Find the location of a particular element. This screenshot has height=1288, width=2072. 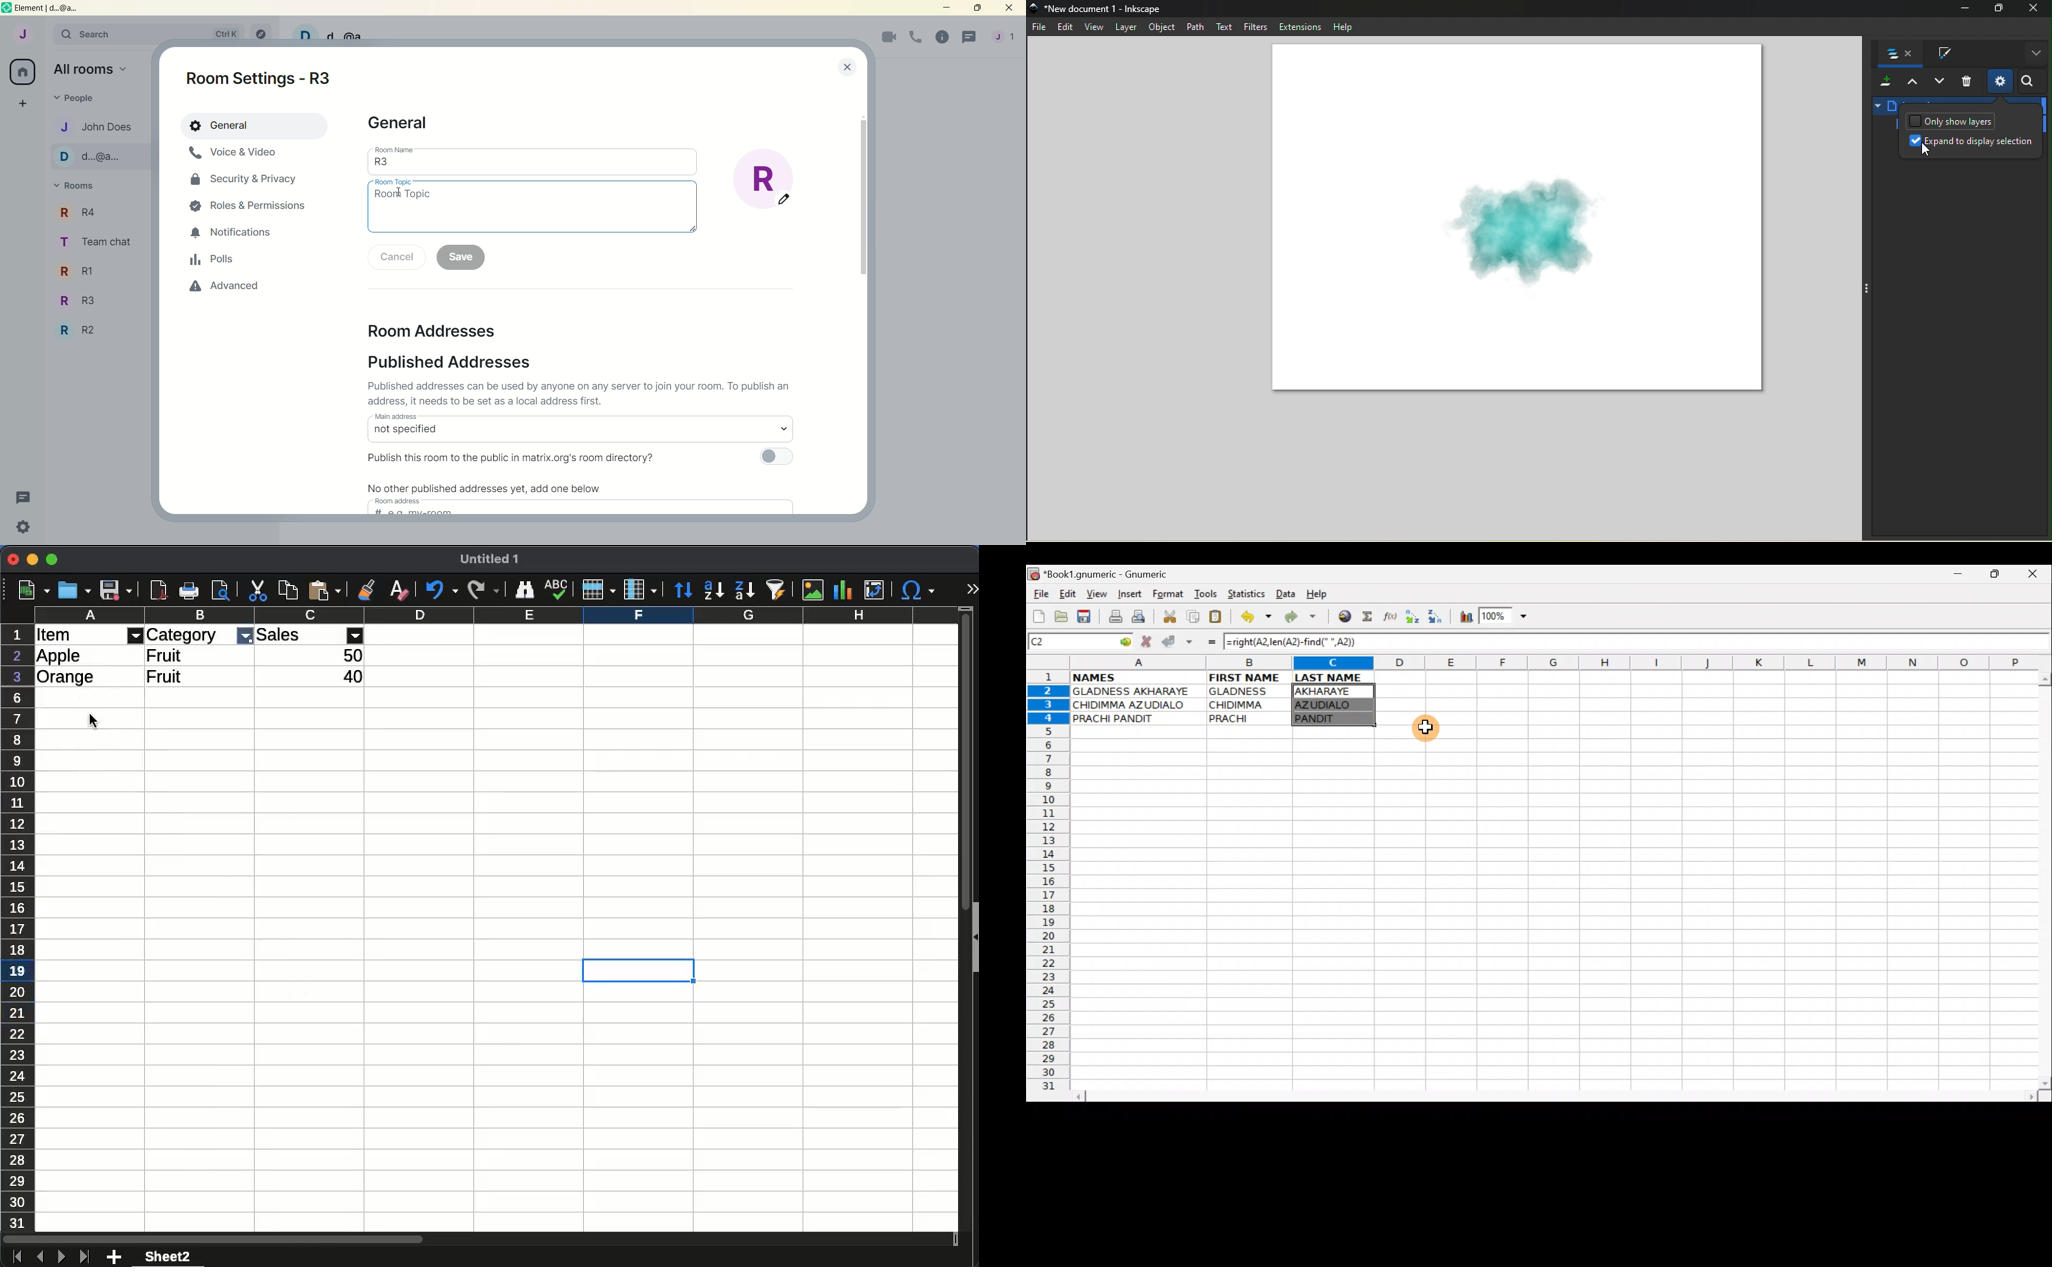

scroll up is located at coordinates (862, 115).